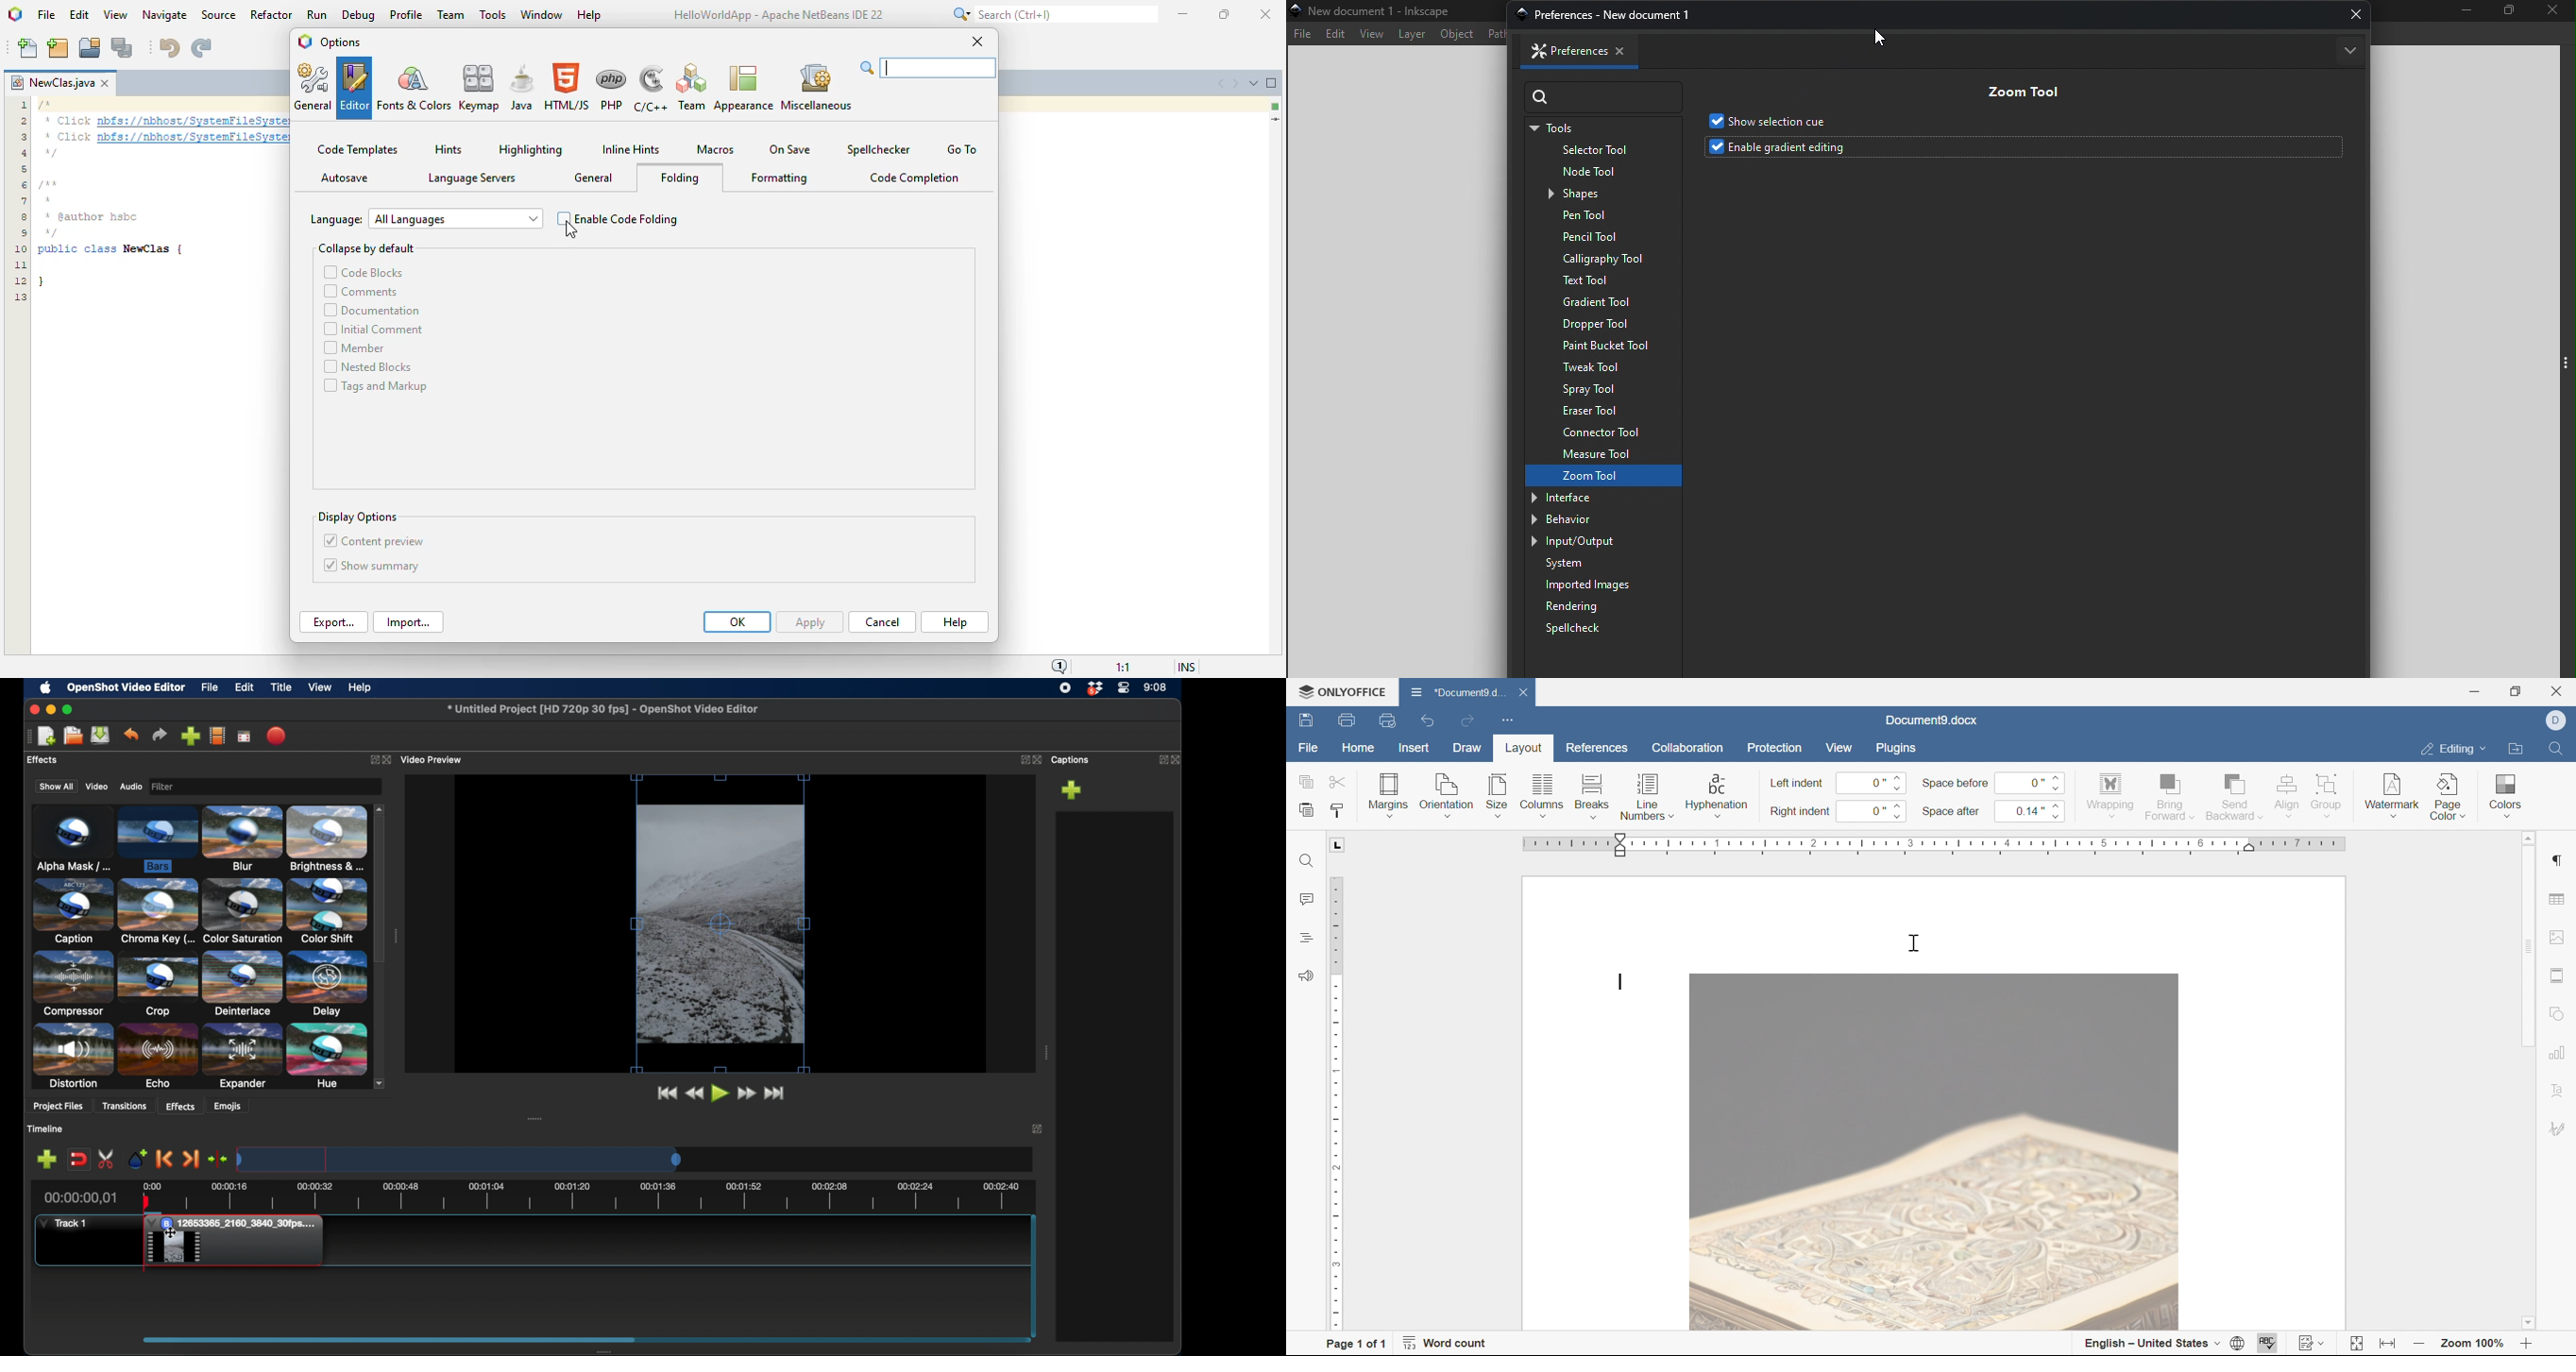  I want to click on L, so click(1339, 845).